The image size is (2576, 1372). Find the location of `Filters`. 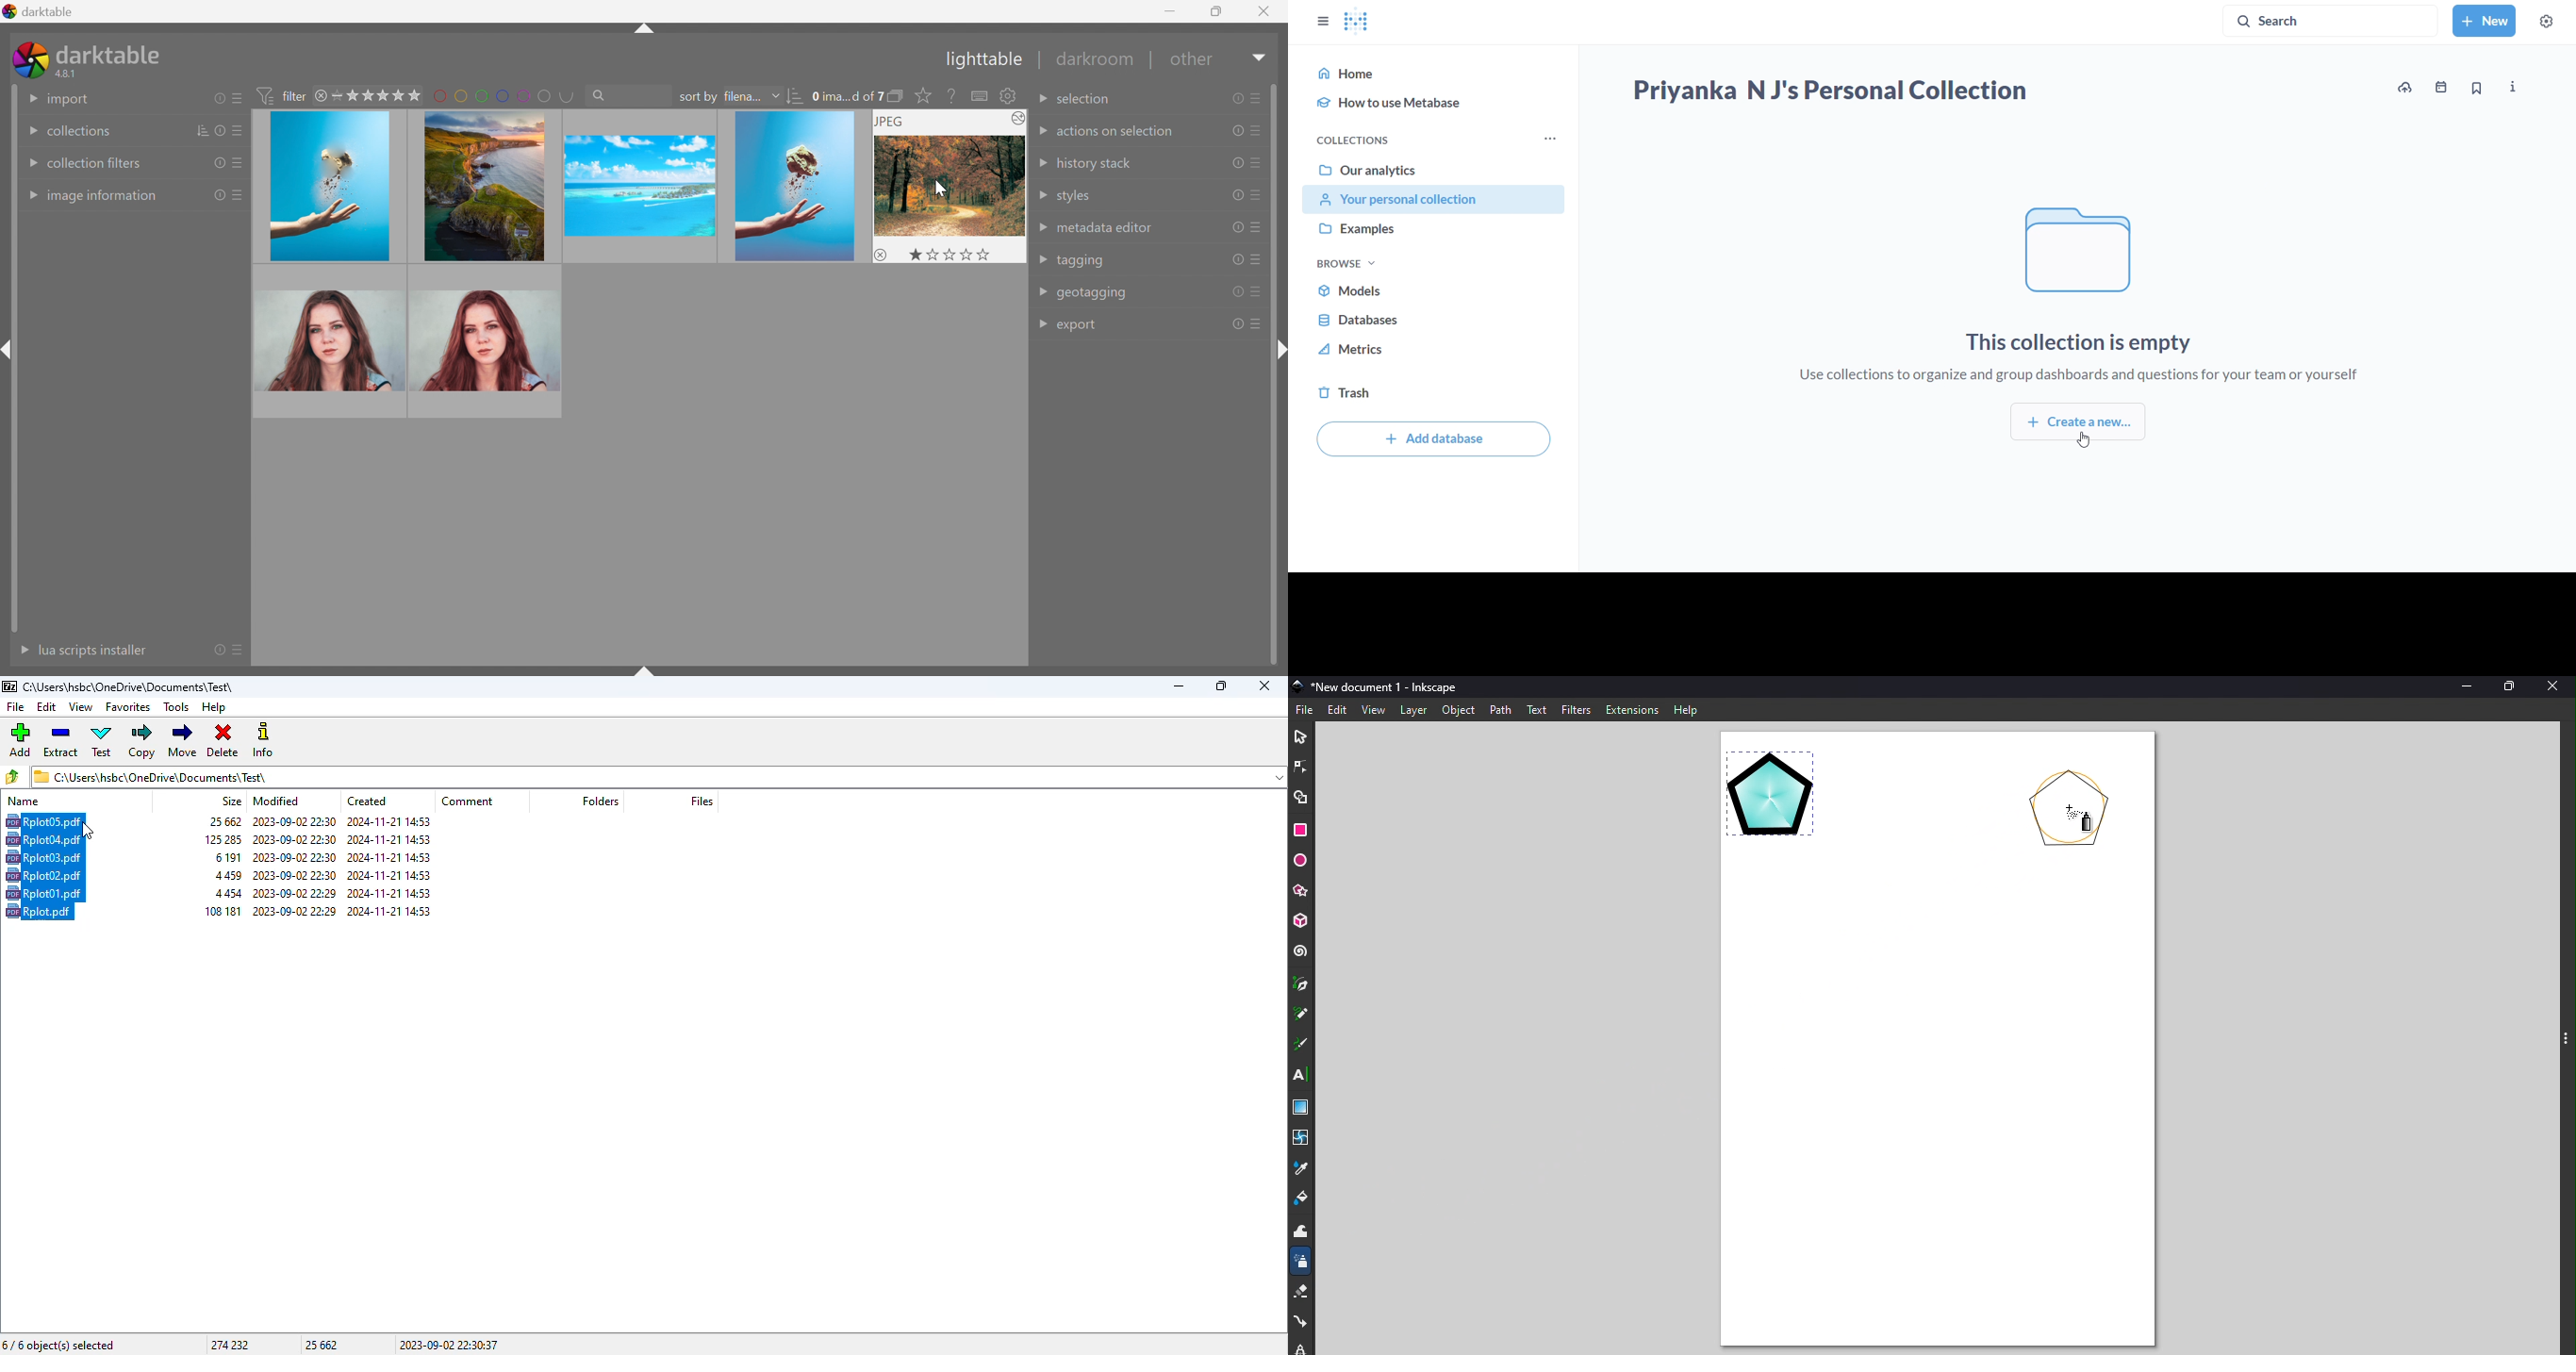

Filters is located at coordinates (1577, 709).